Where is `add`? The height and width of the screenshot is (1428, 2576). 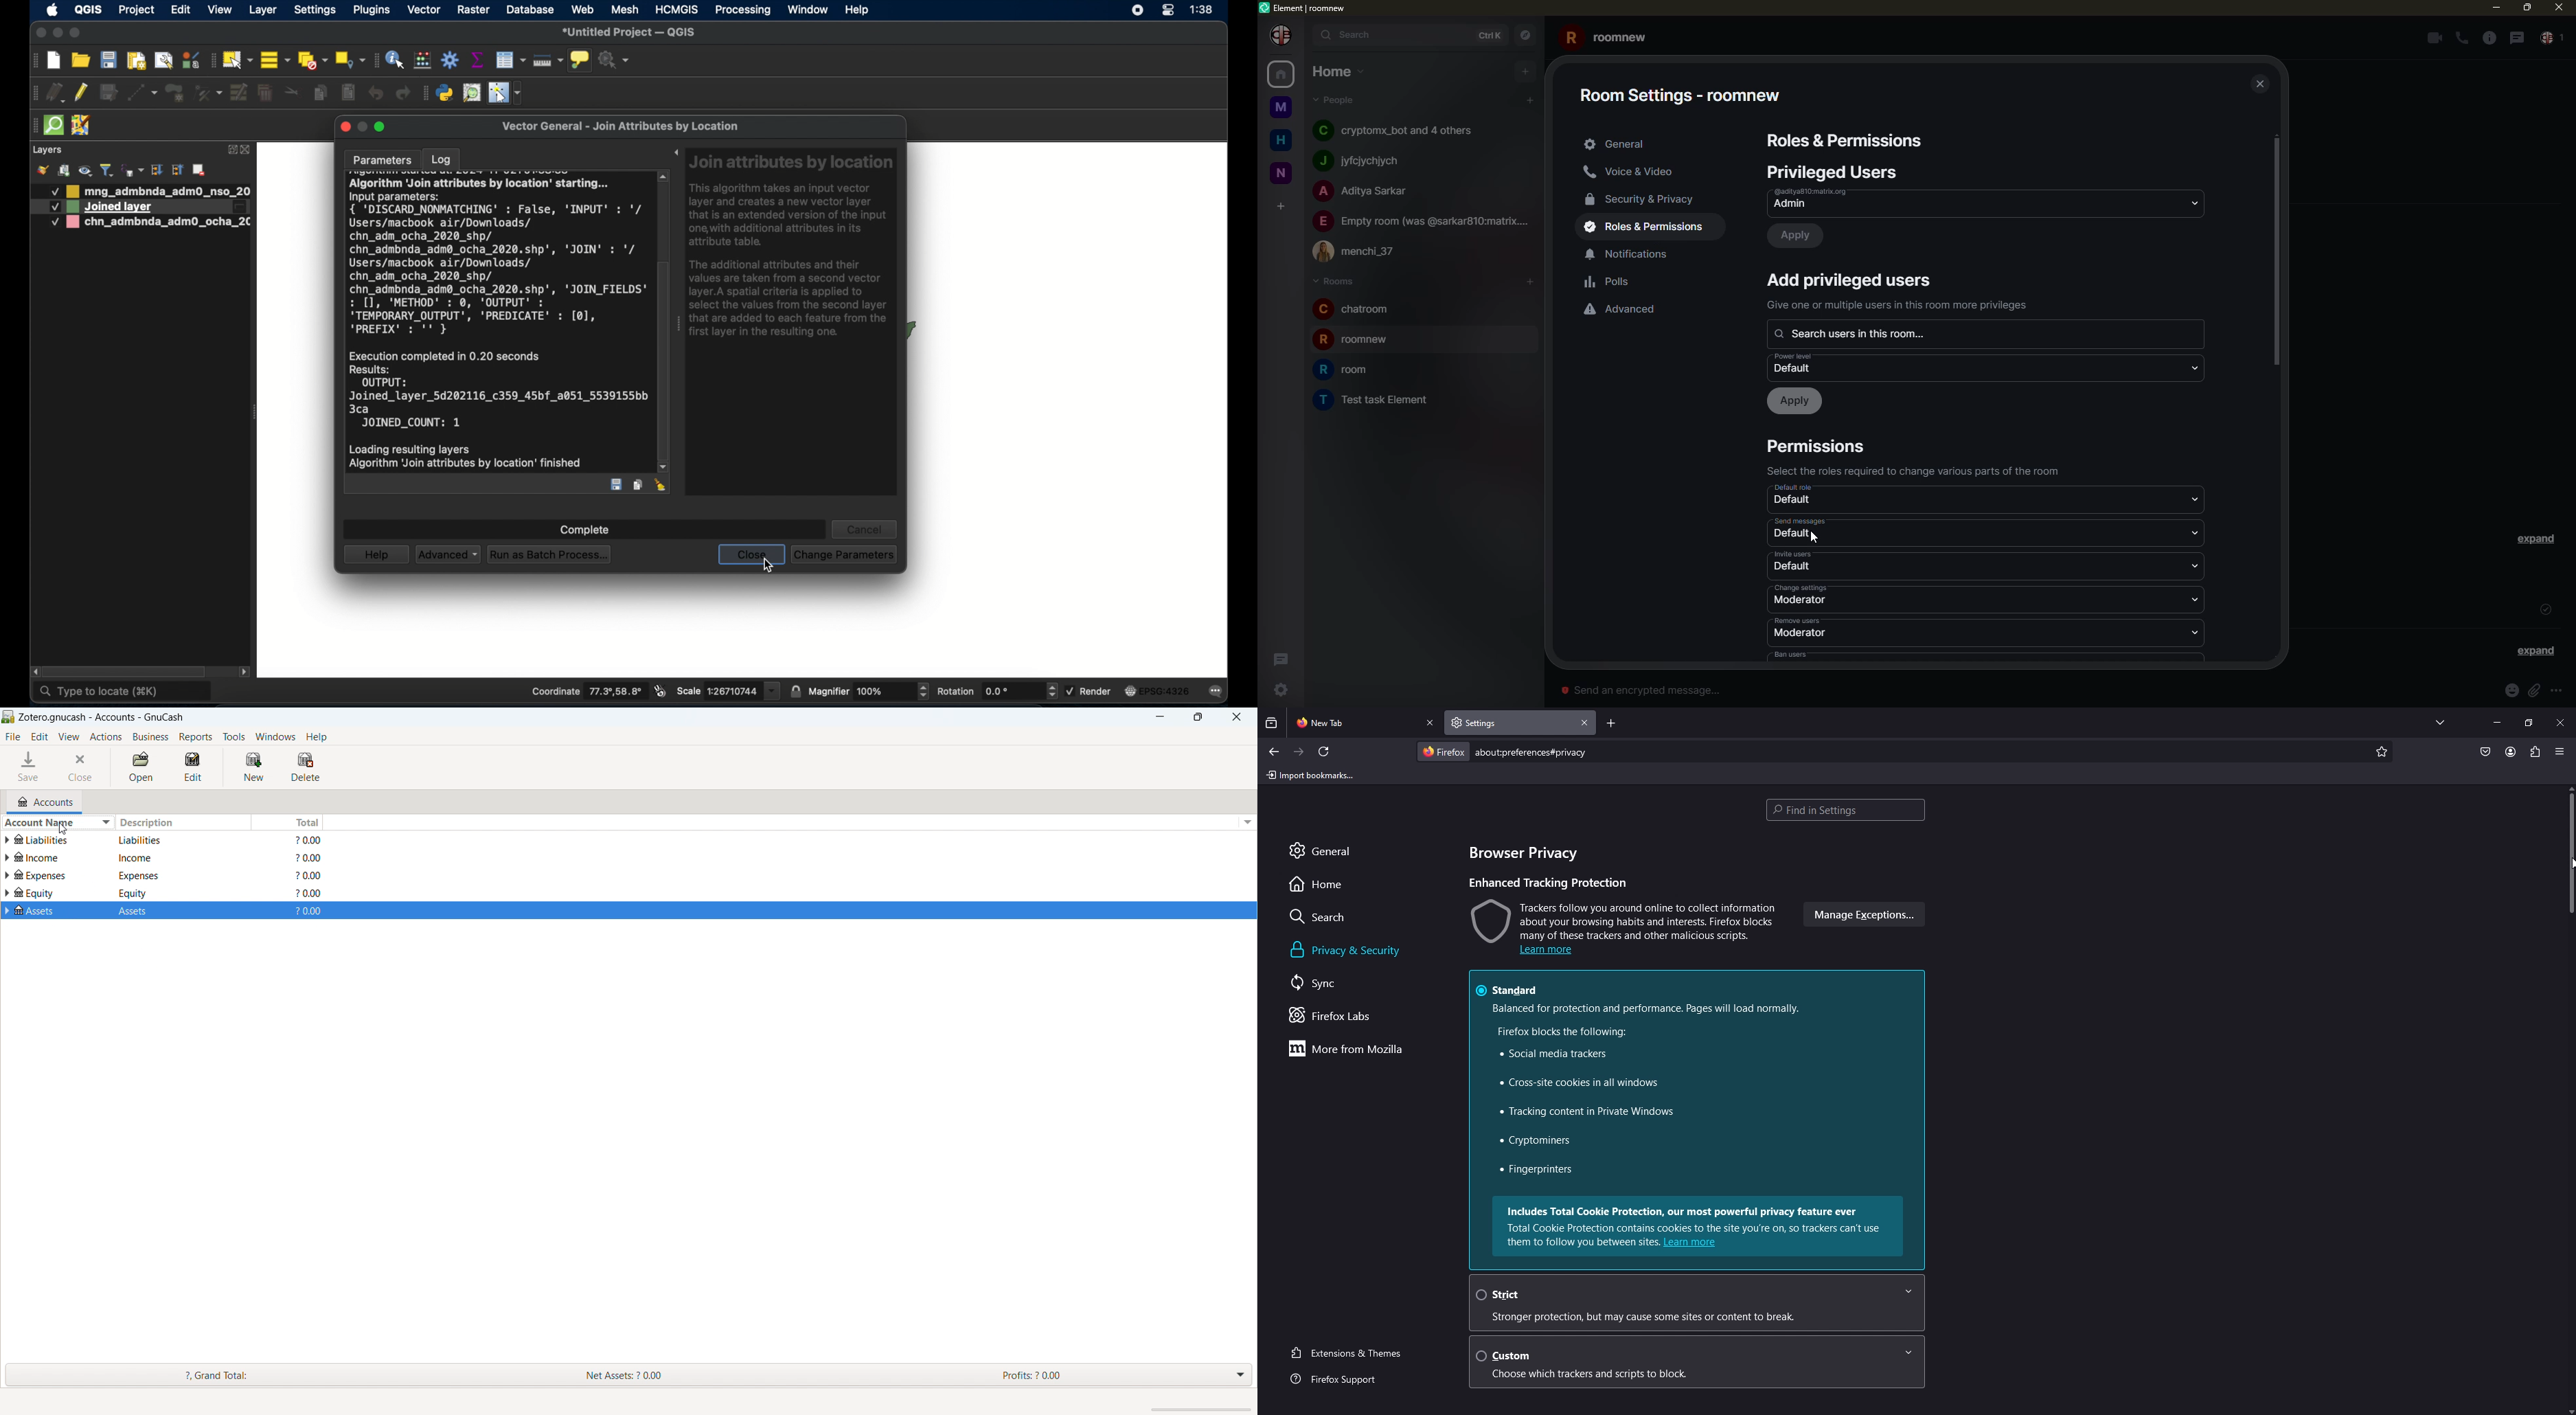
add is located at coordinates (1528, 282).